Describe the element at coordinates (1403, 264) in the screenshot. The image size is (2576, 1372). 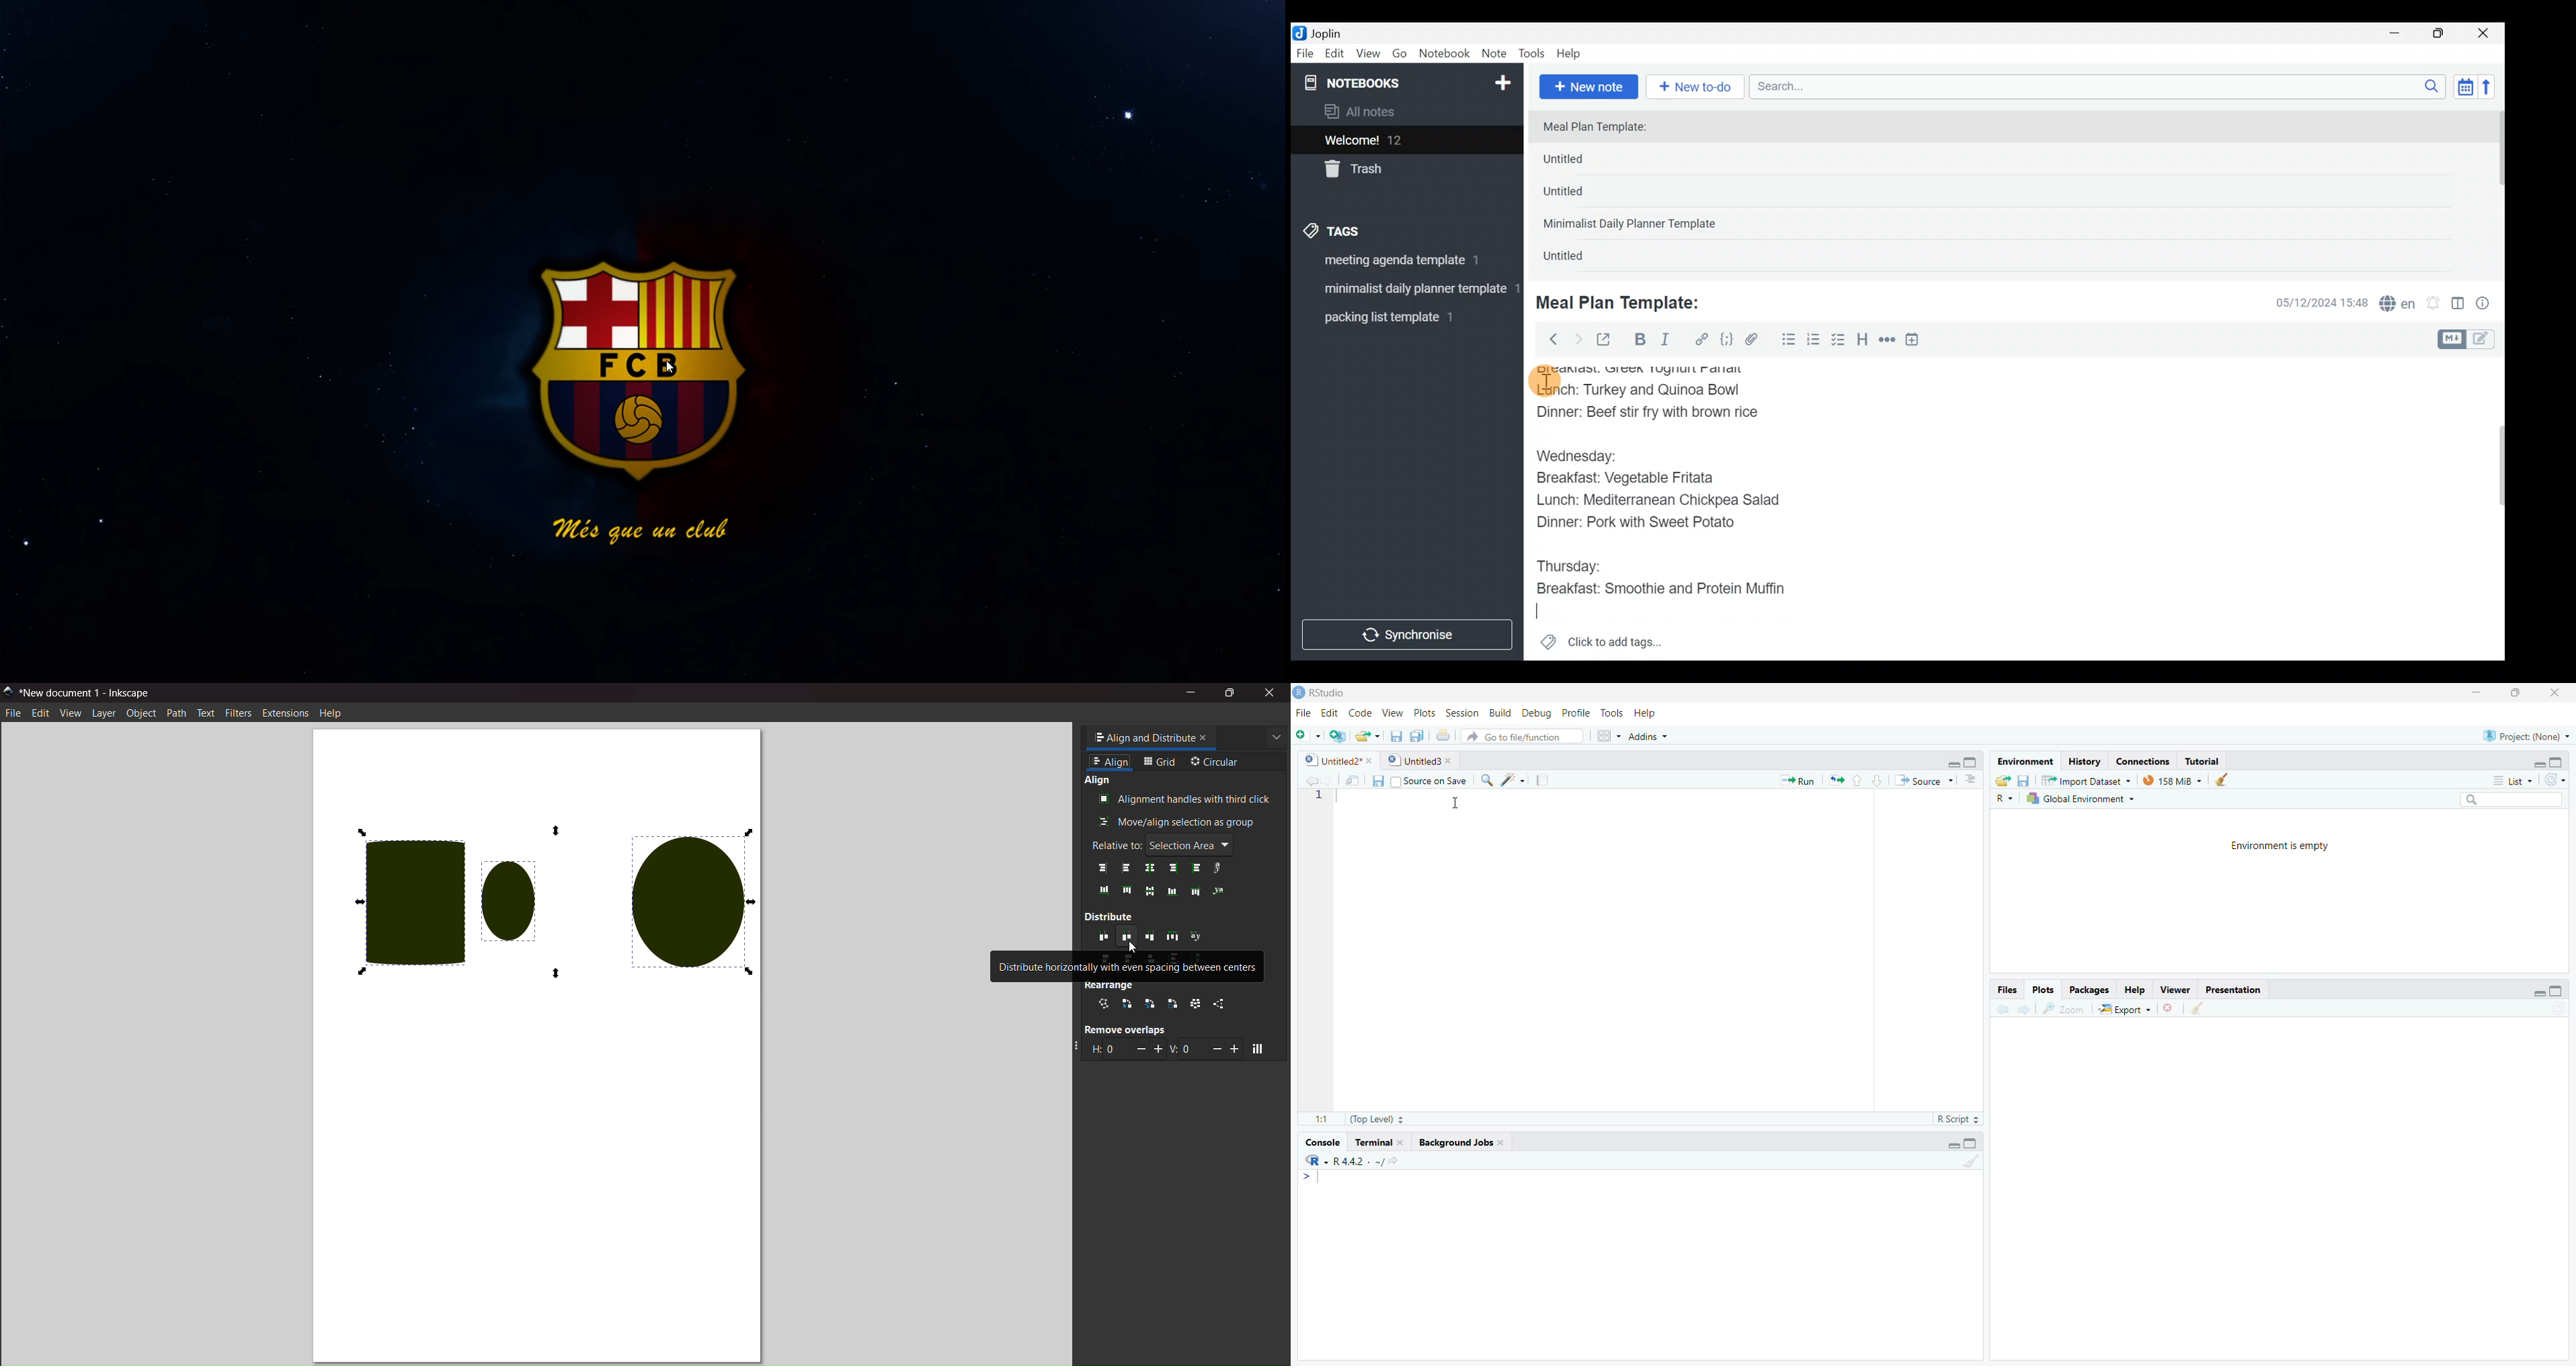
I see `Tag 1` at that location.